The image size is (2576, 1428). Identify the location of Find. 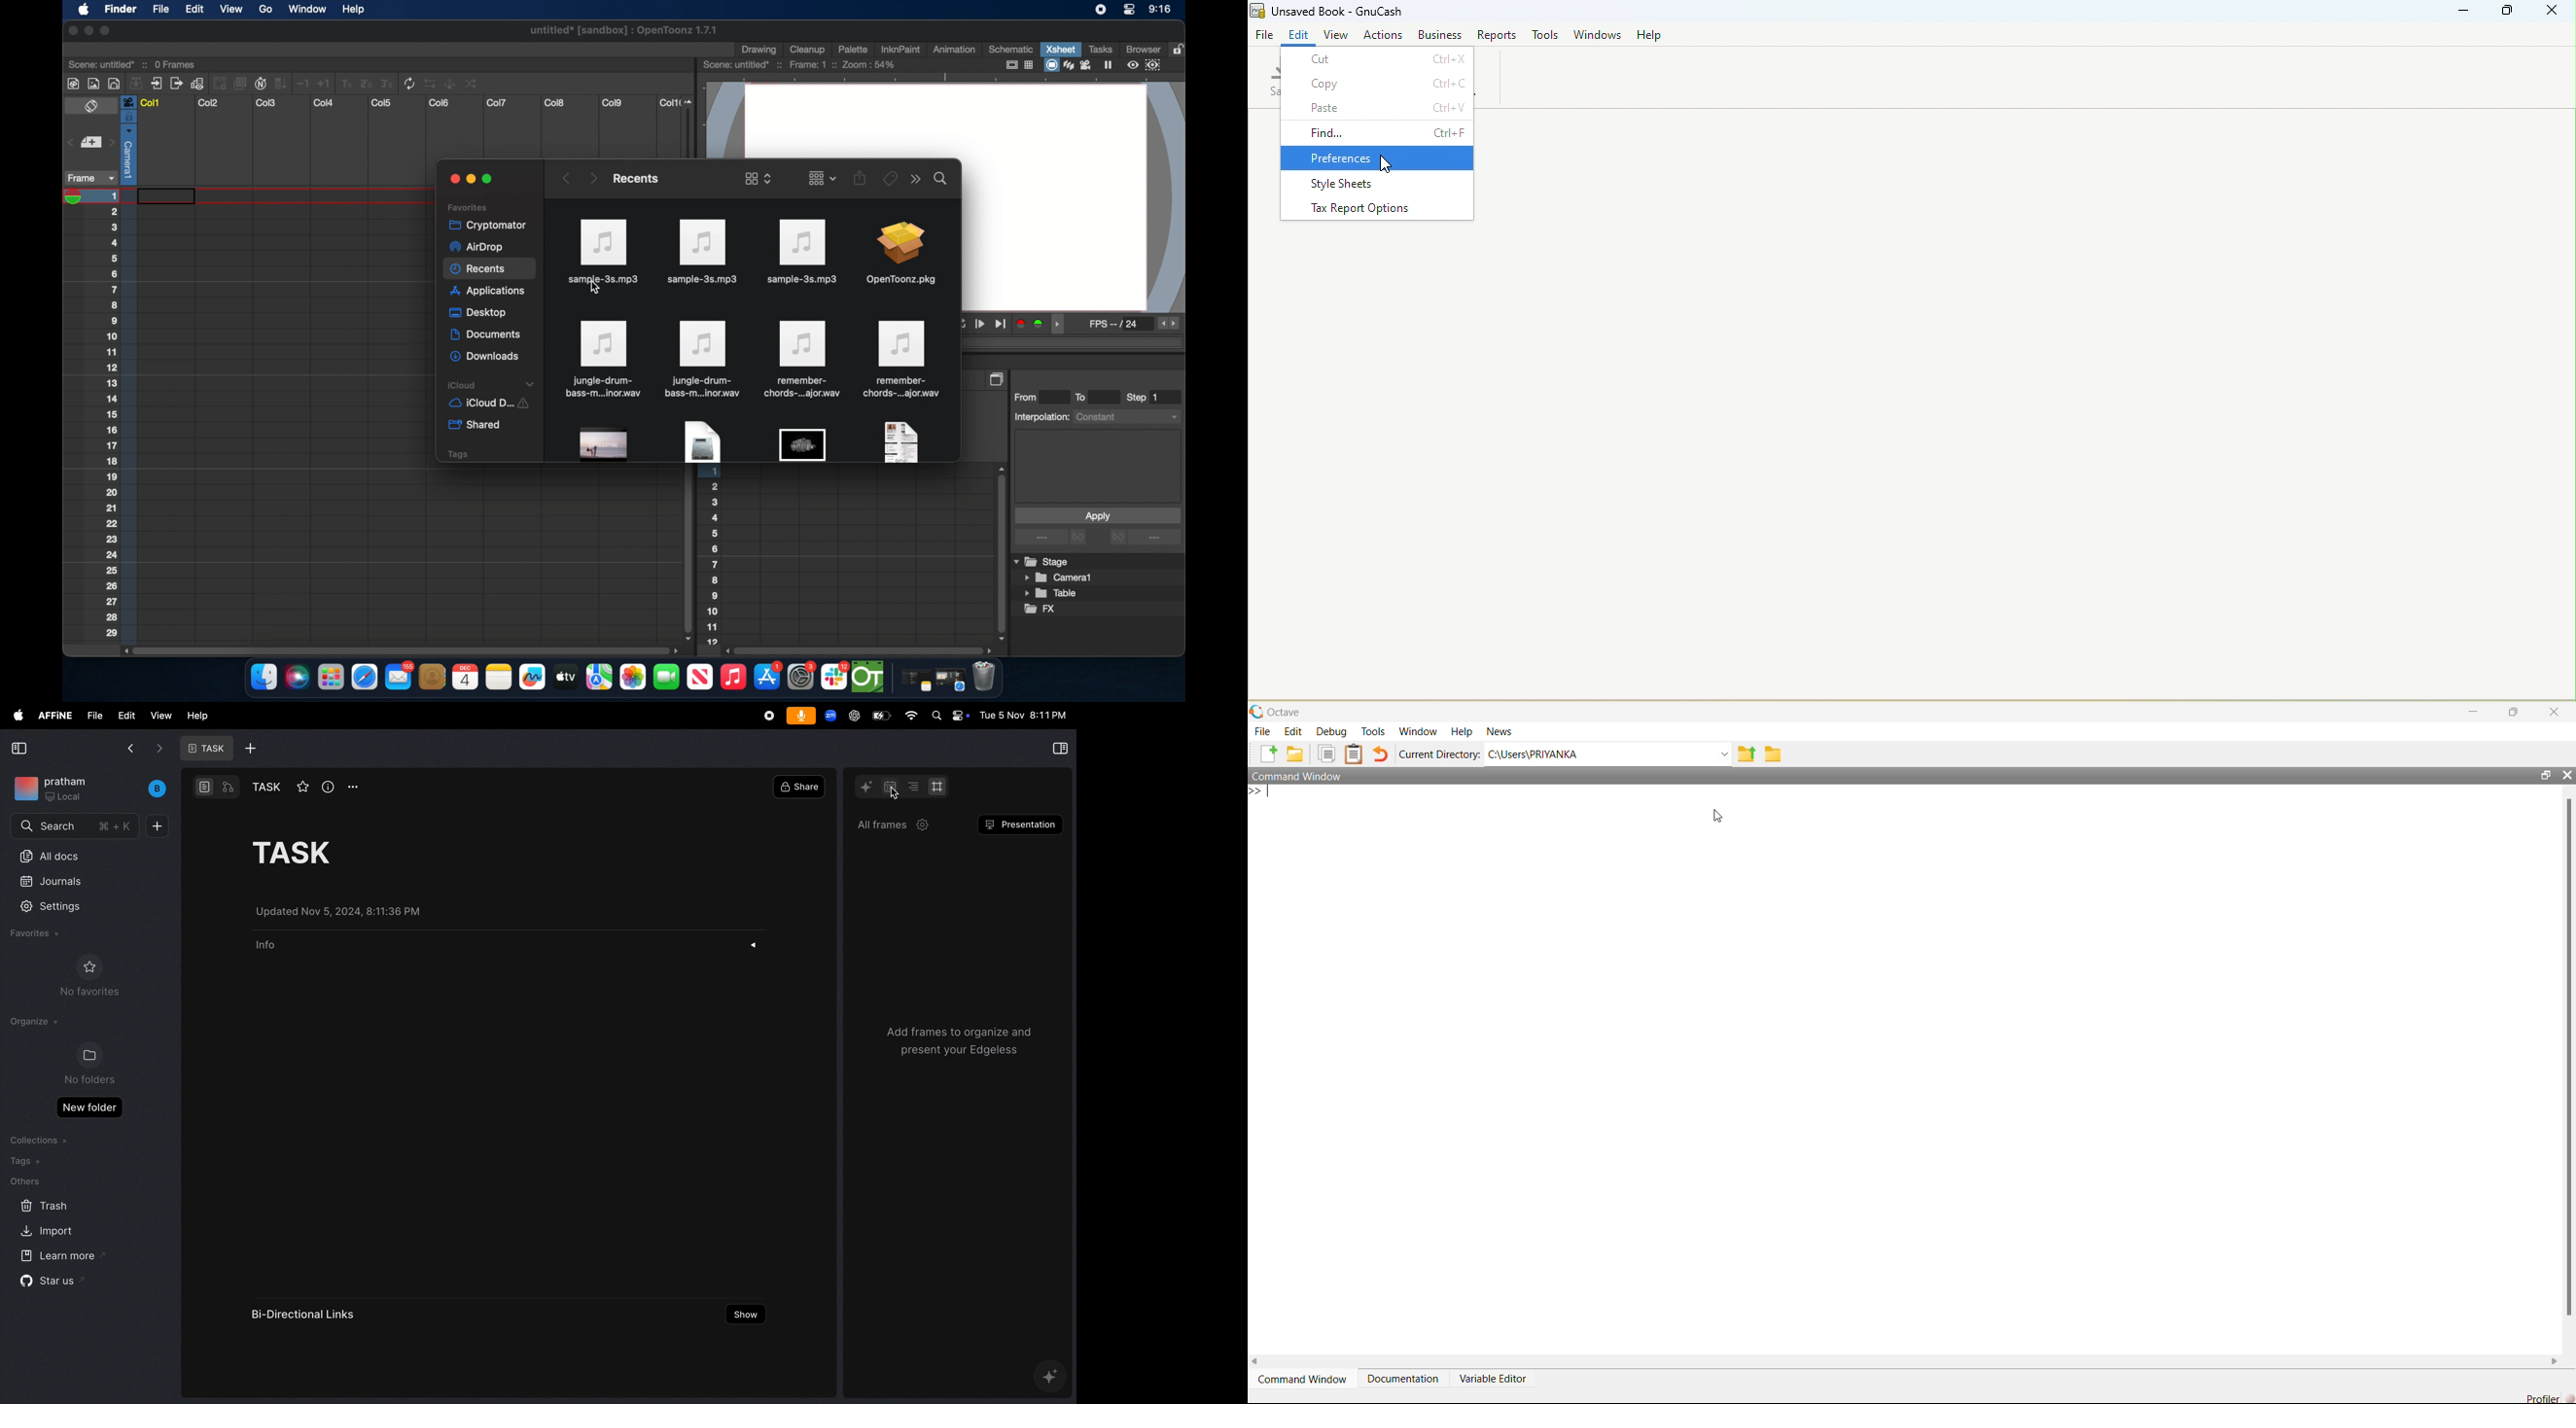
(1380, 132).